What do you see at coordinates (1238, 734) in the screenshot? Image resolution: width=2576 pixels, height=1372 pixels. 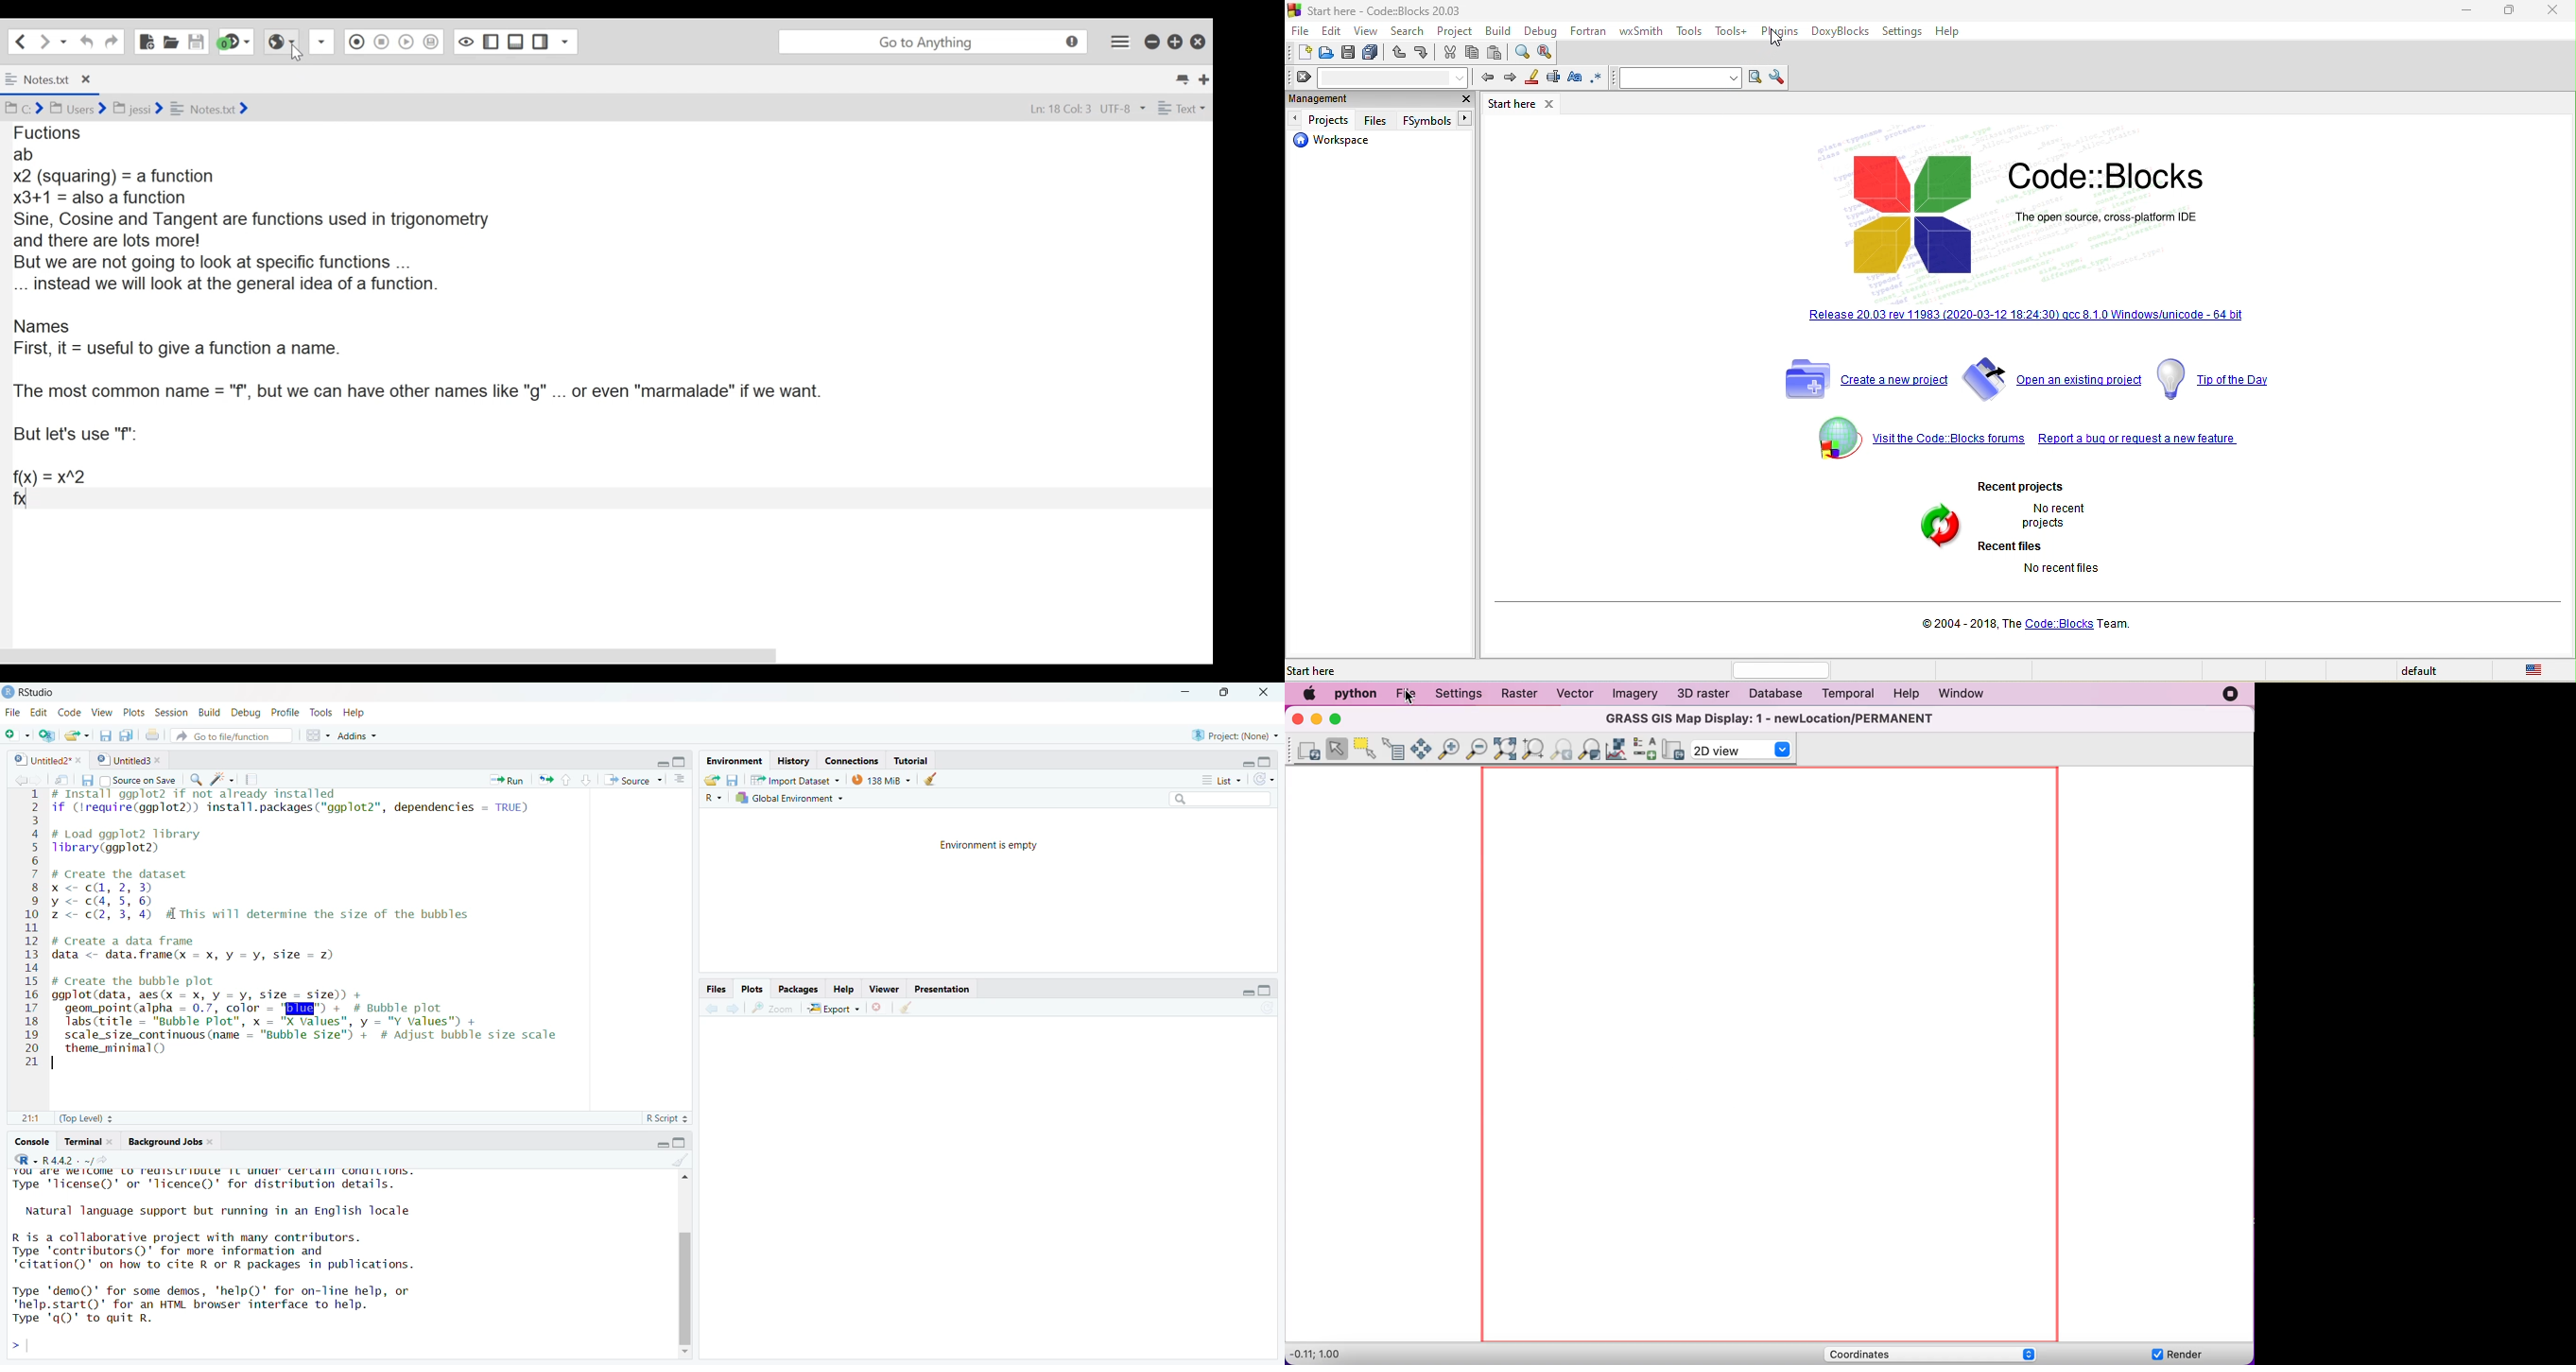 I see ` project: (None) ` at bounding box center [1238, 734].